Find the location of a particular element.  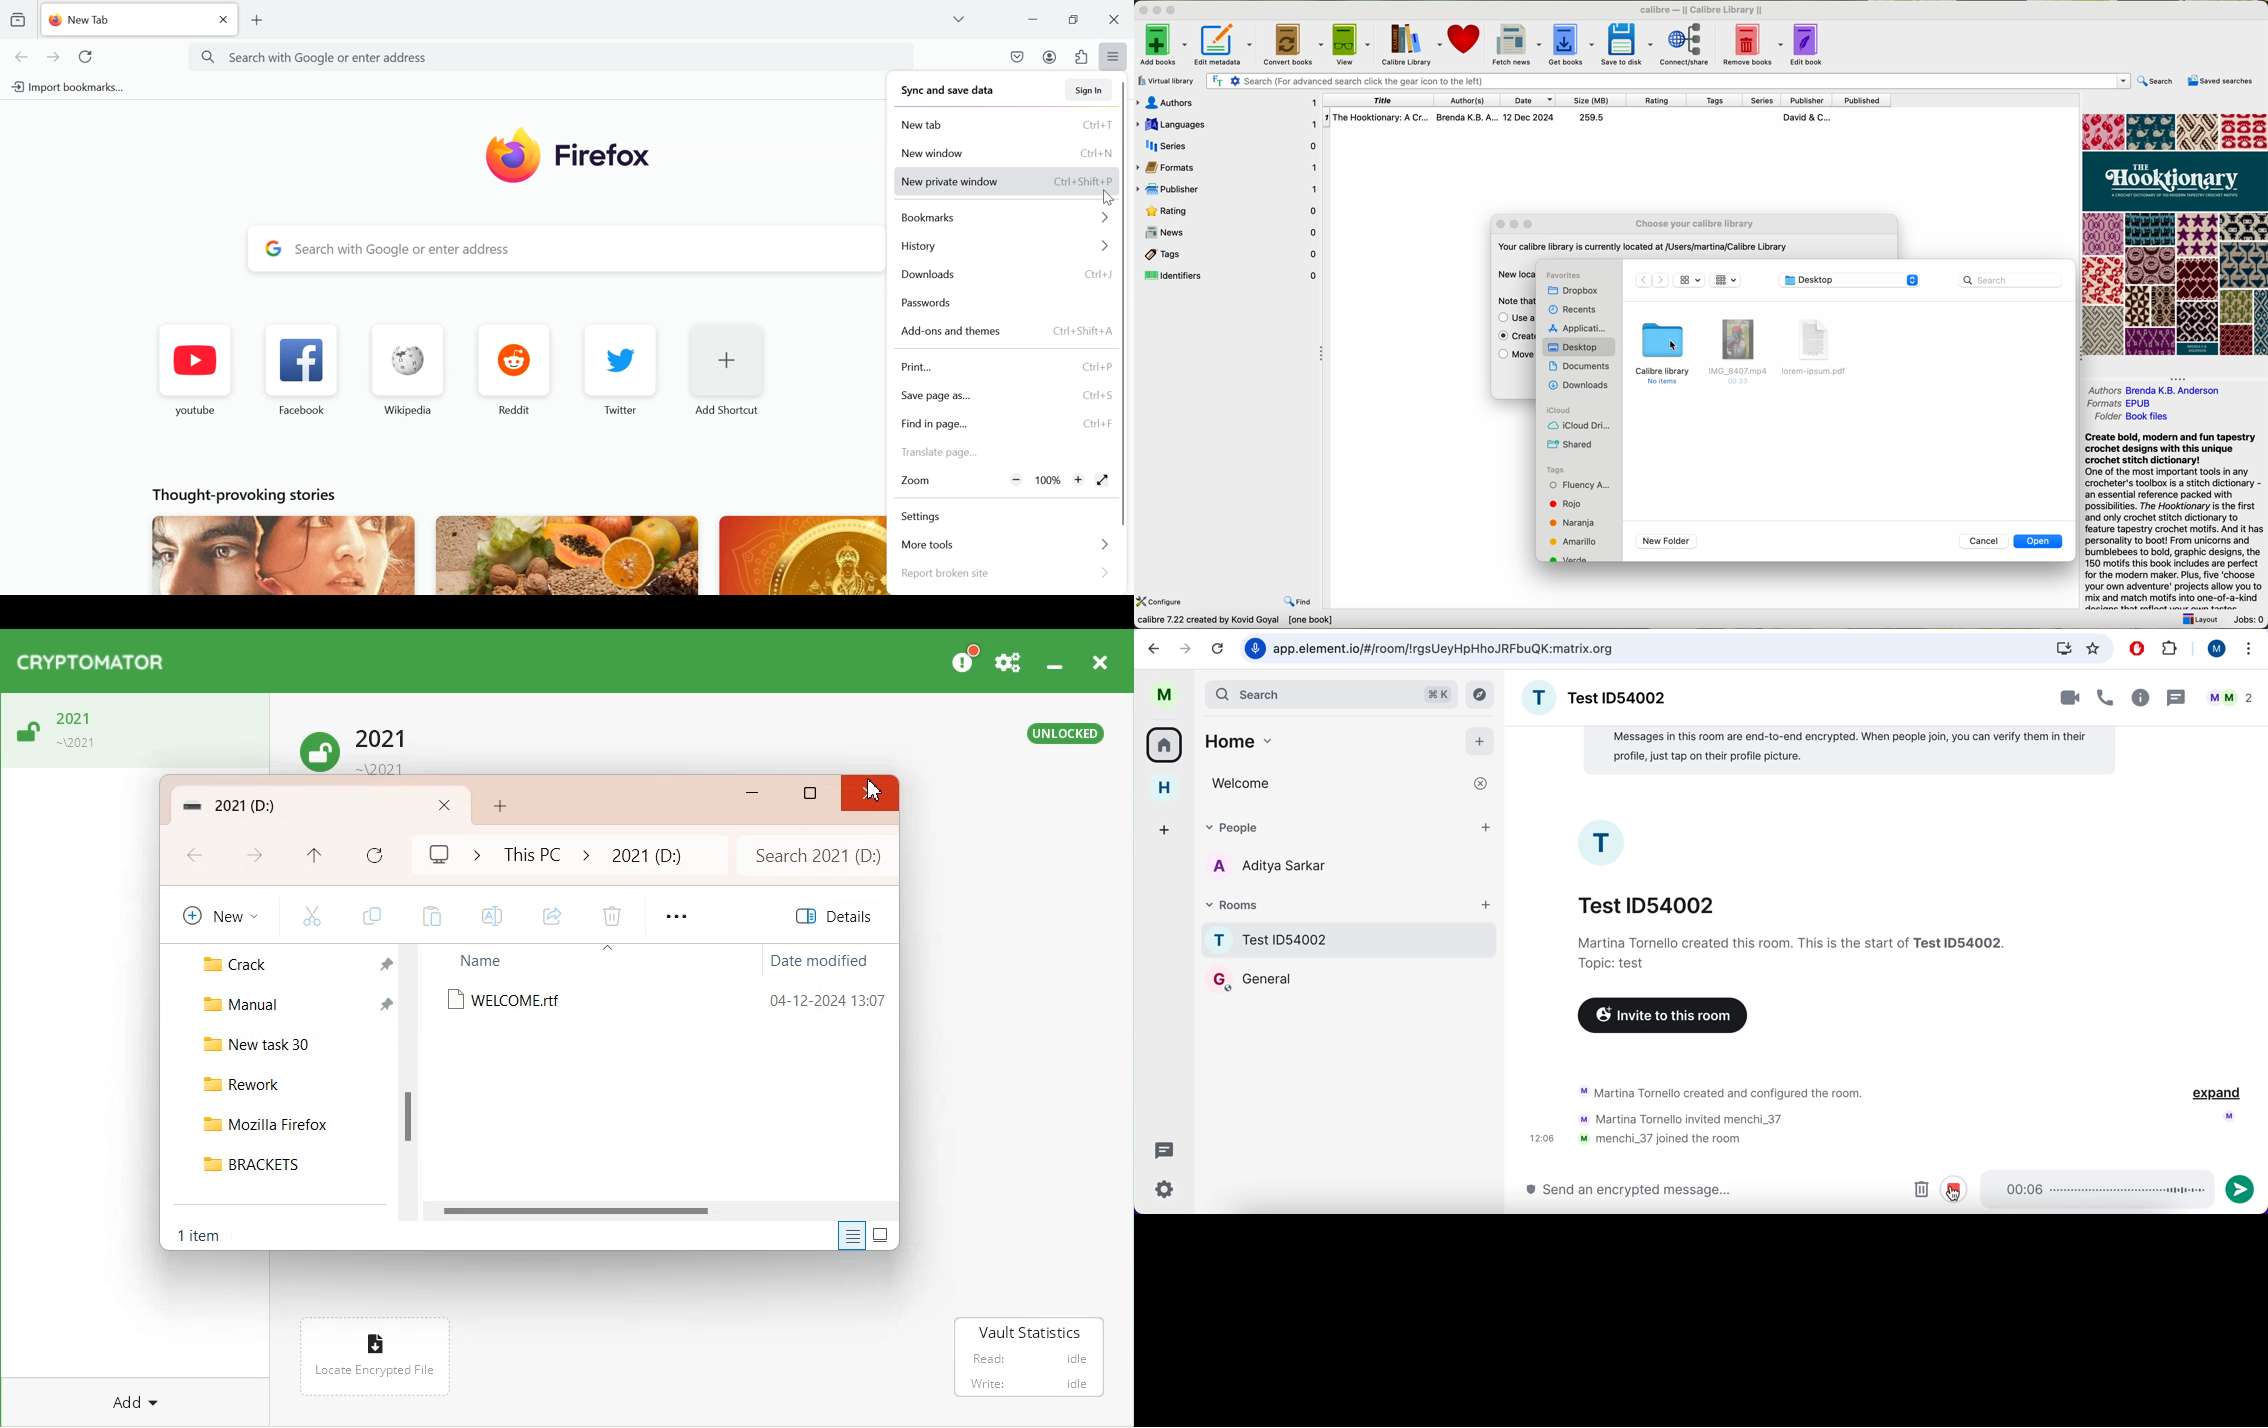

series is located at coordinates (1764, 99).